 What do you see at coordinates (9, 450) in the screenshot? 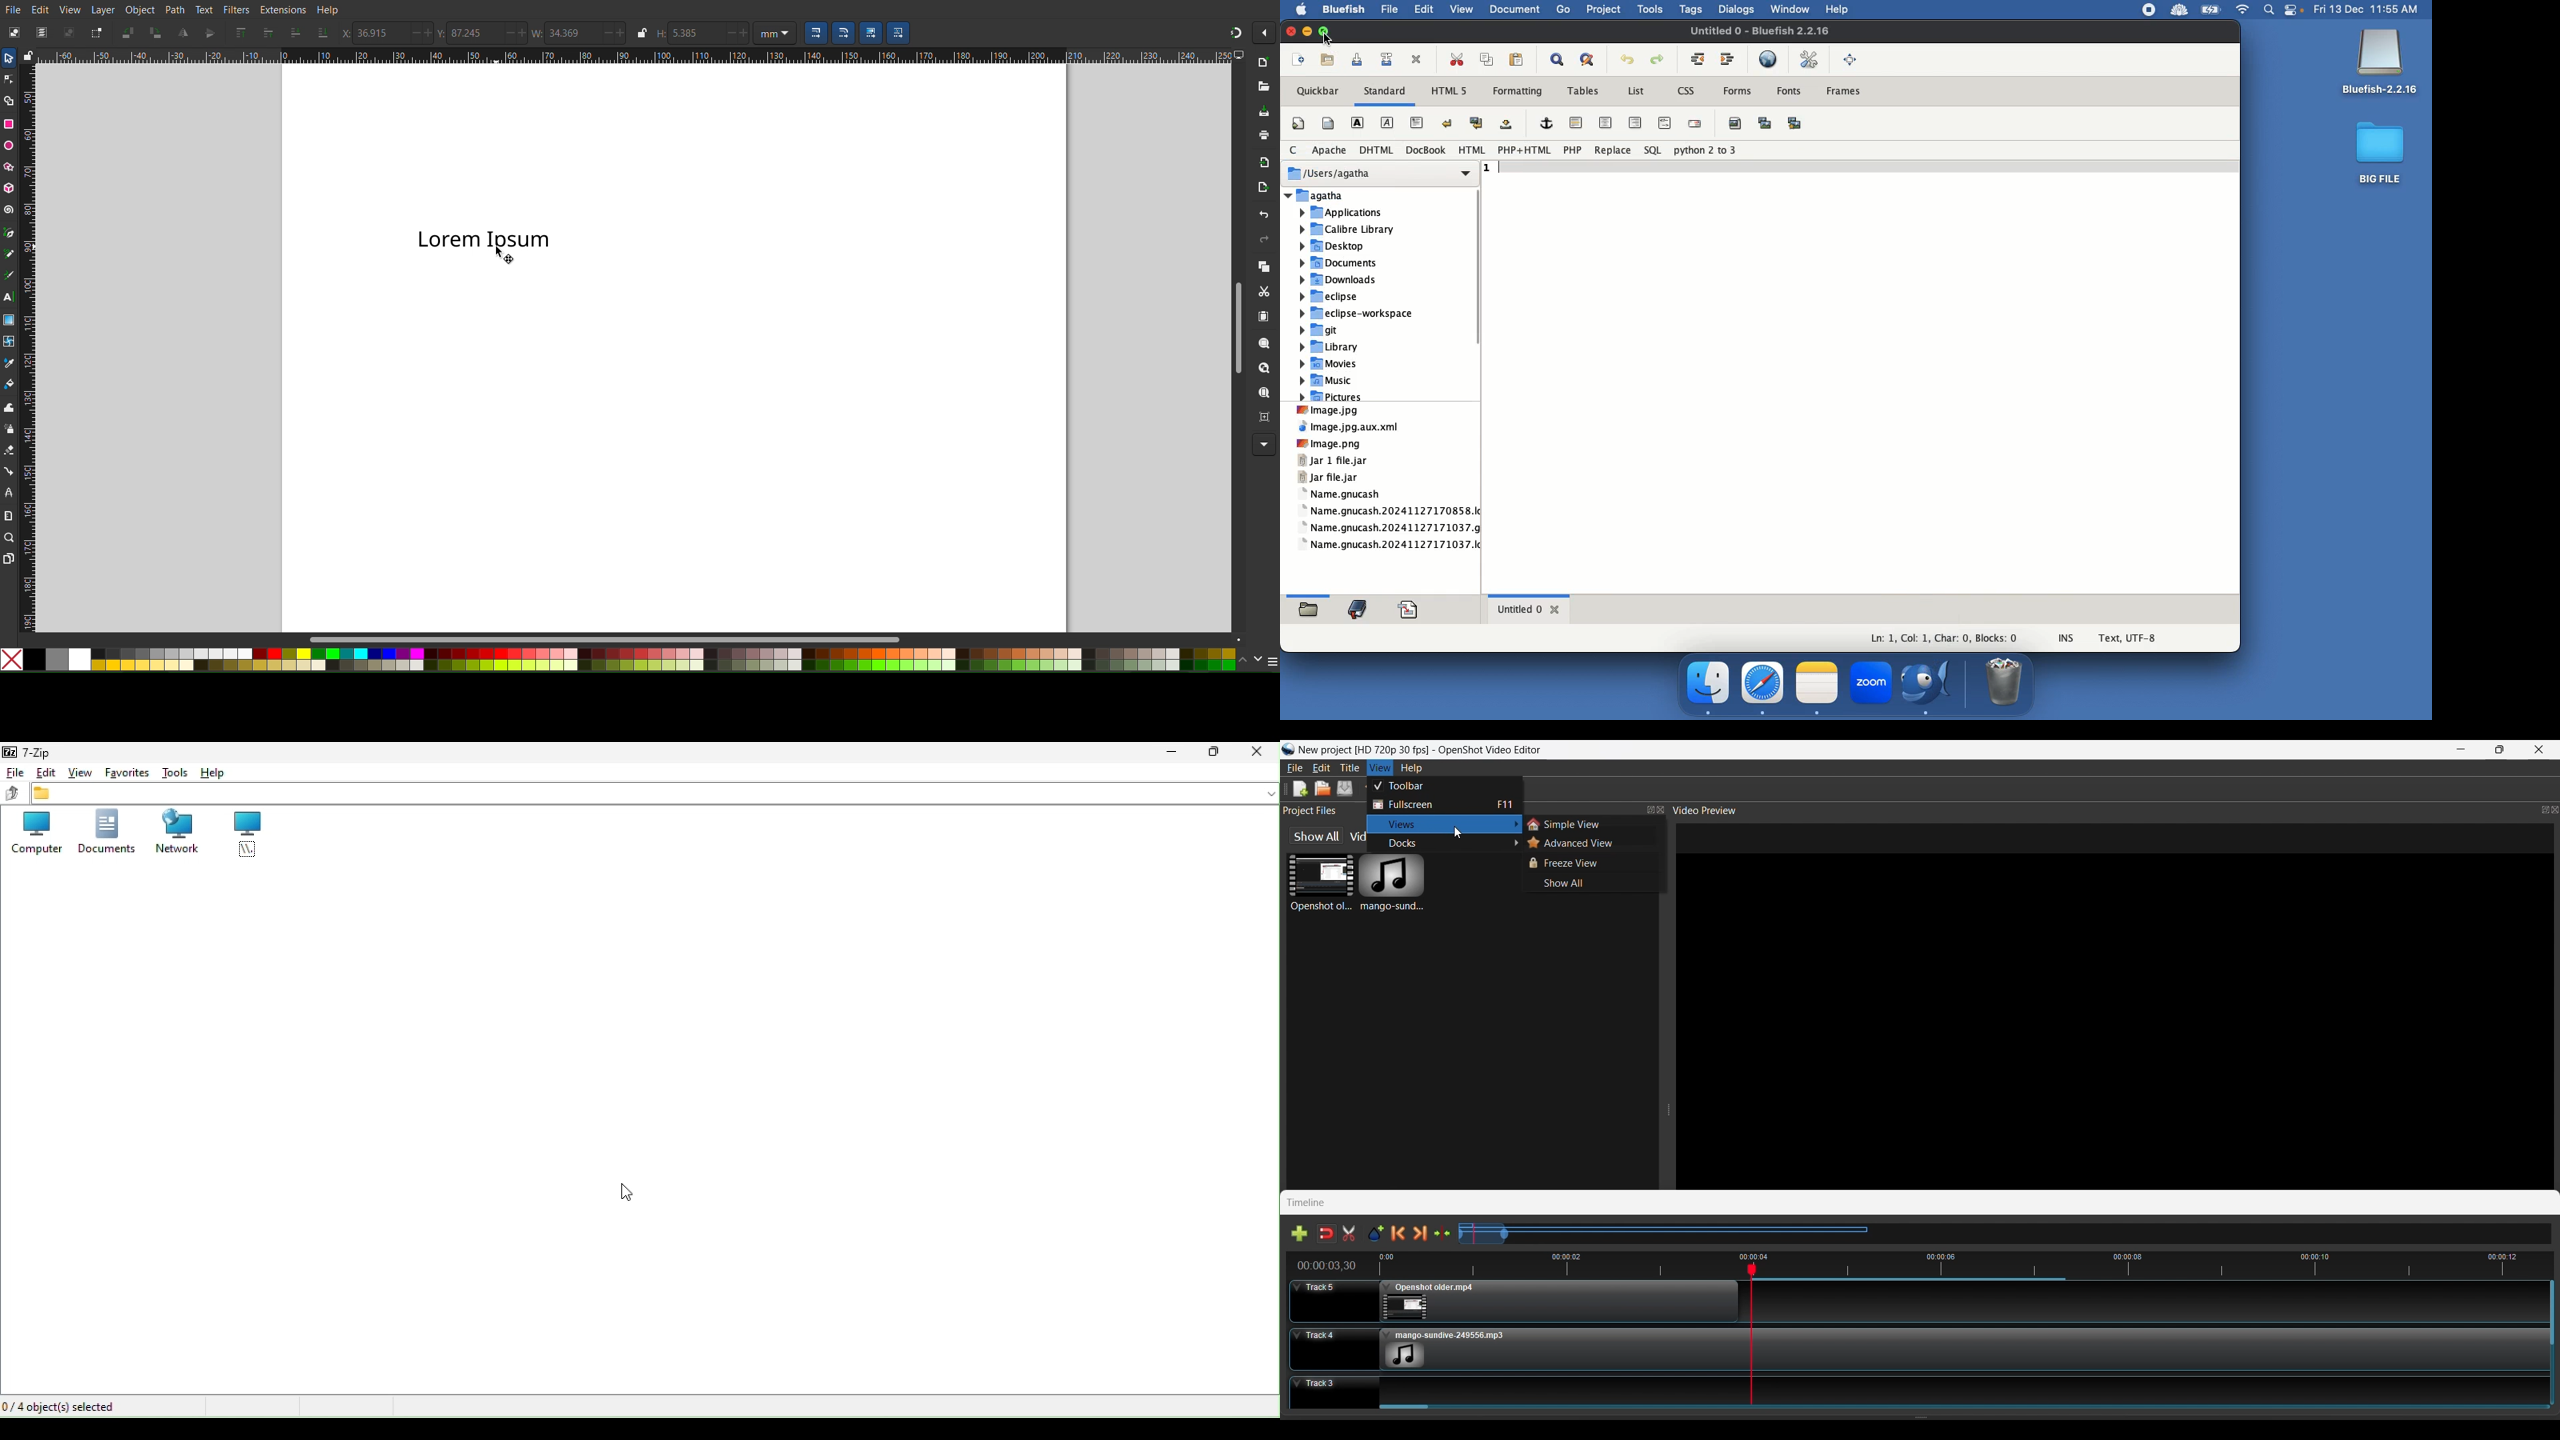
I see `Eraser Tool` at bounding box center [9, 450].